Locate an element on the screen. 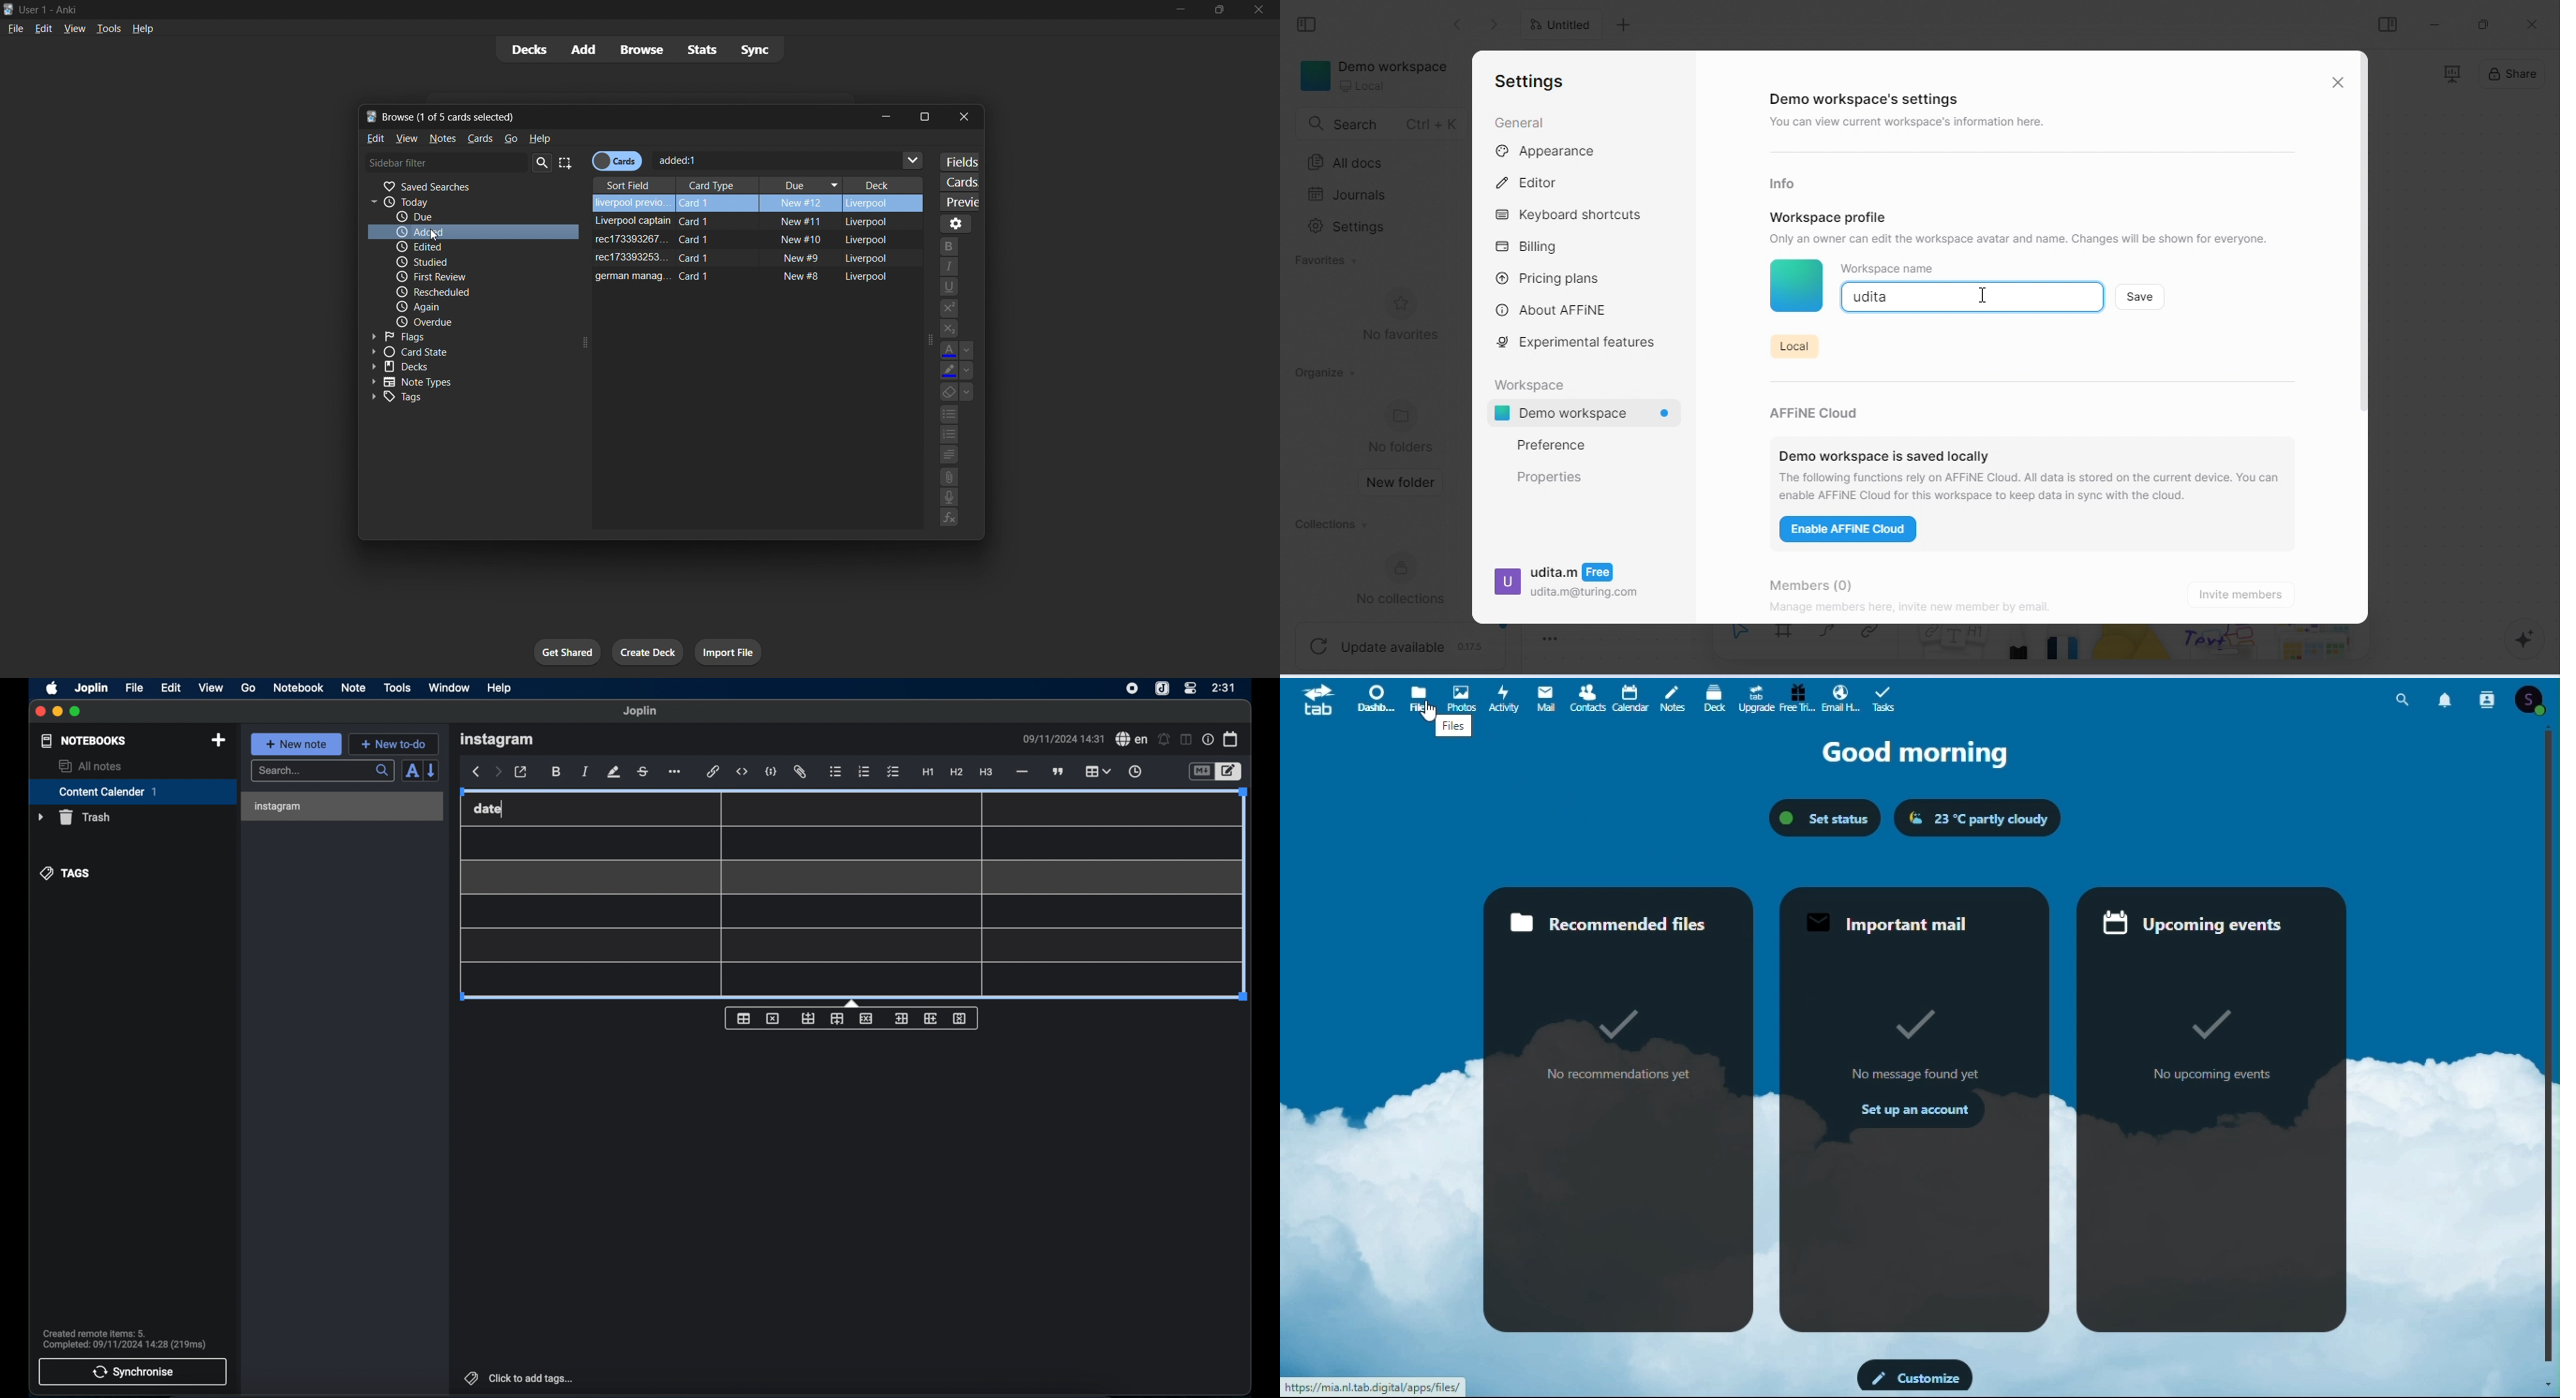 This screenshot has height=1400, width=2576. today filter is located at coordinates (457, 203).